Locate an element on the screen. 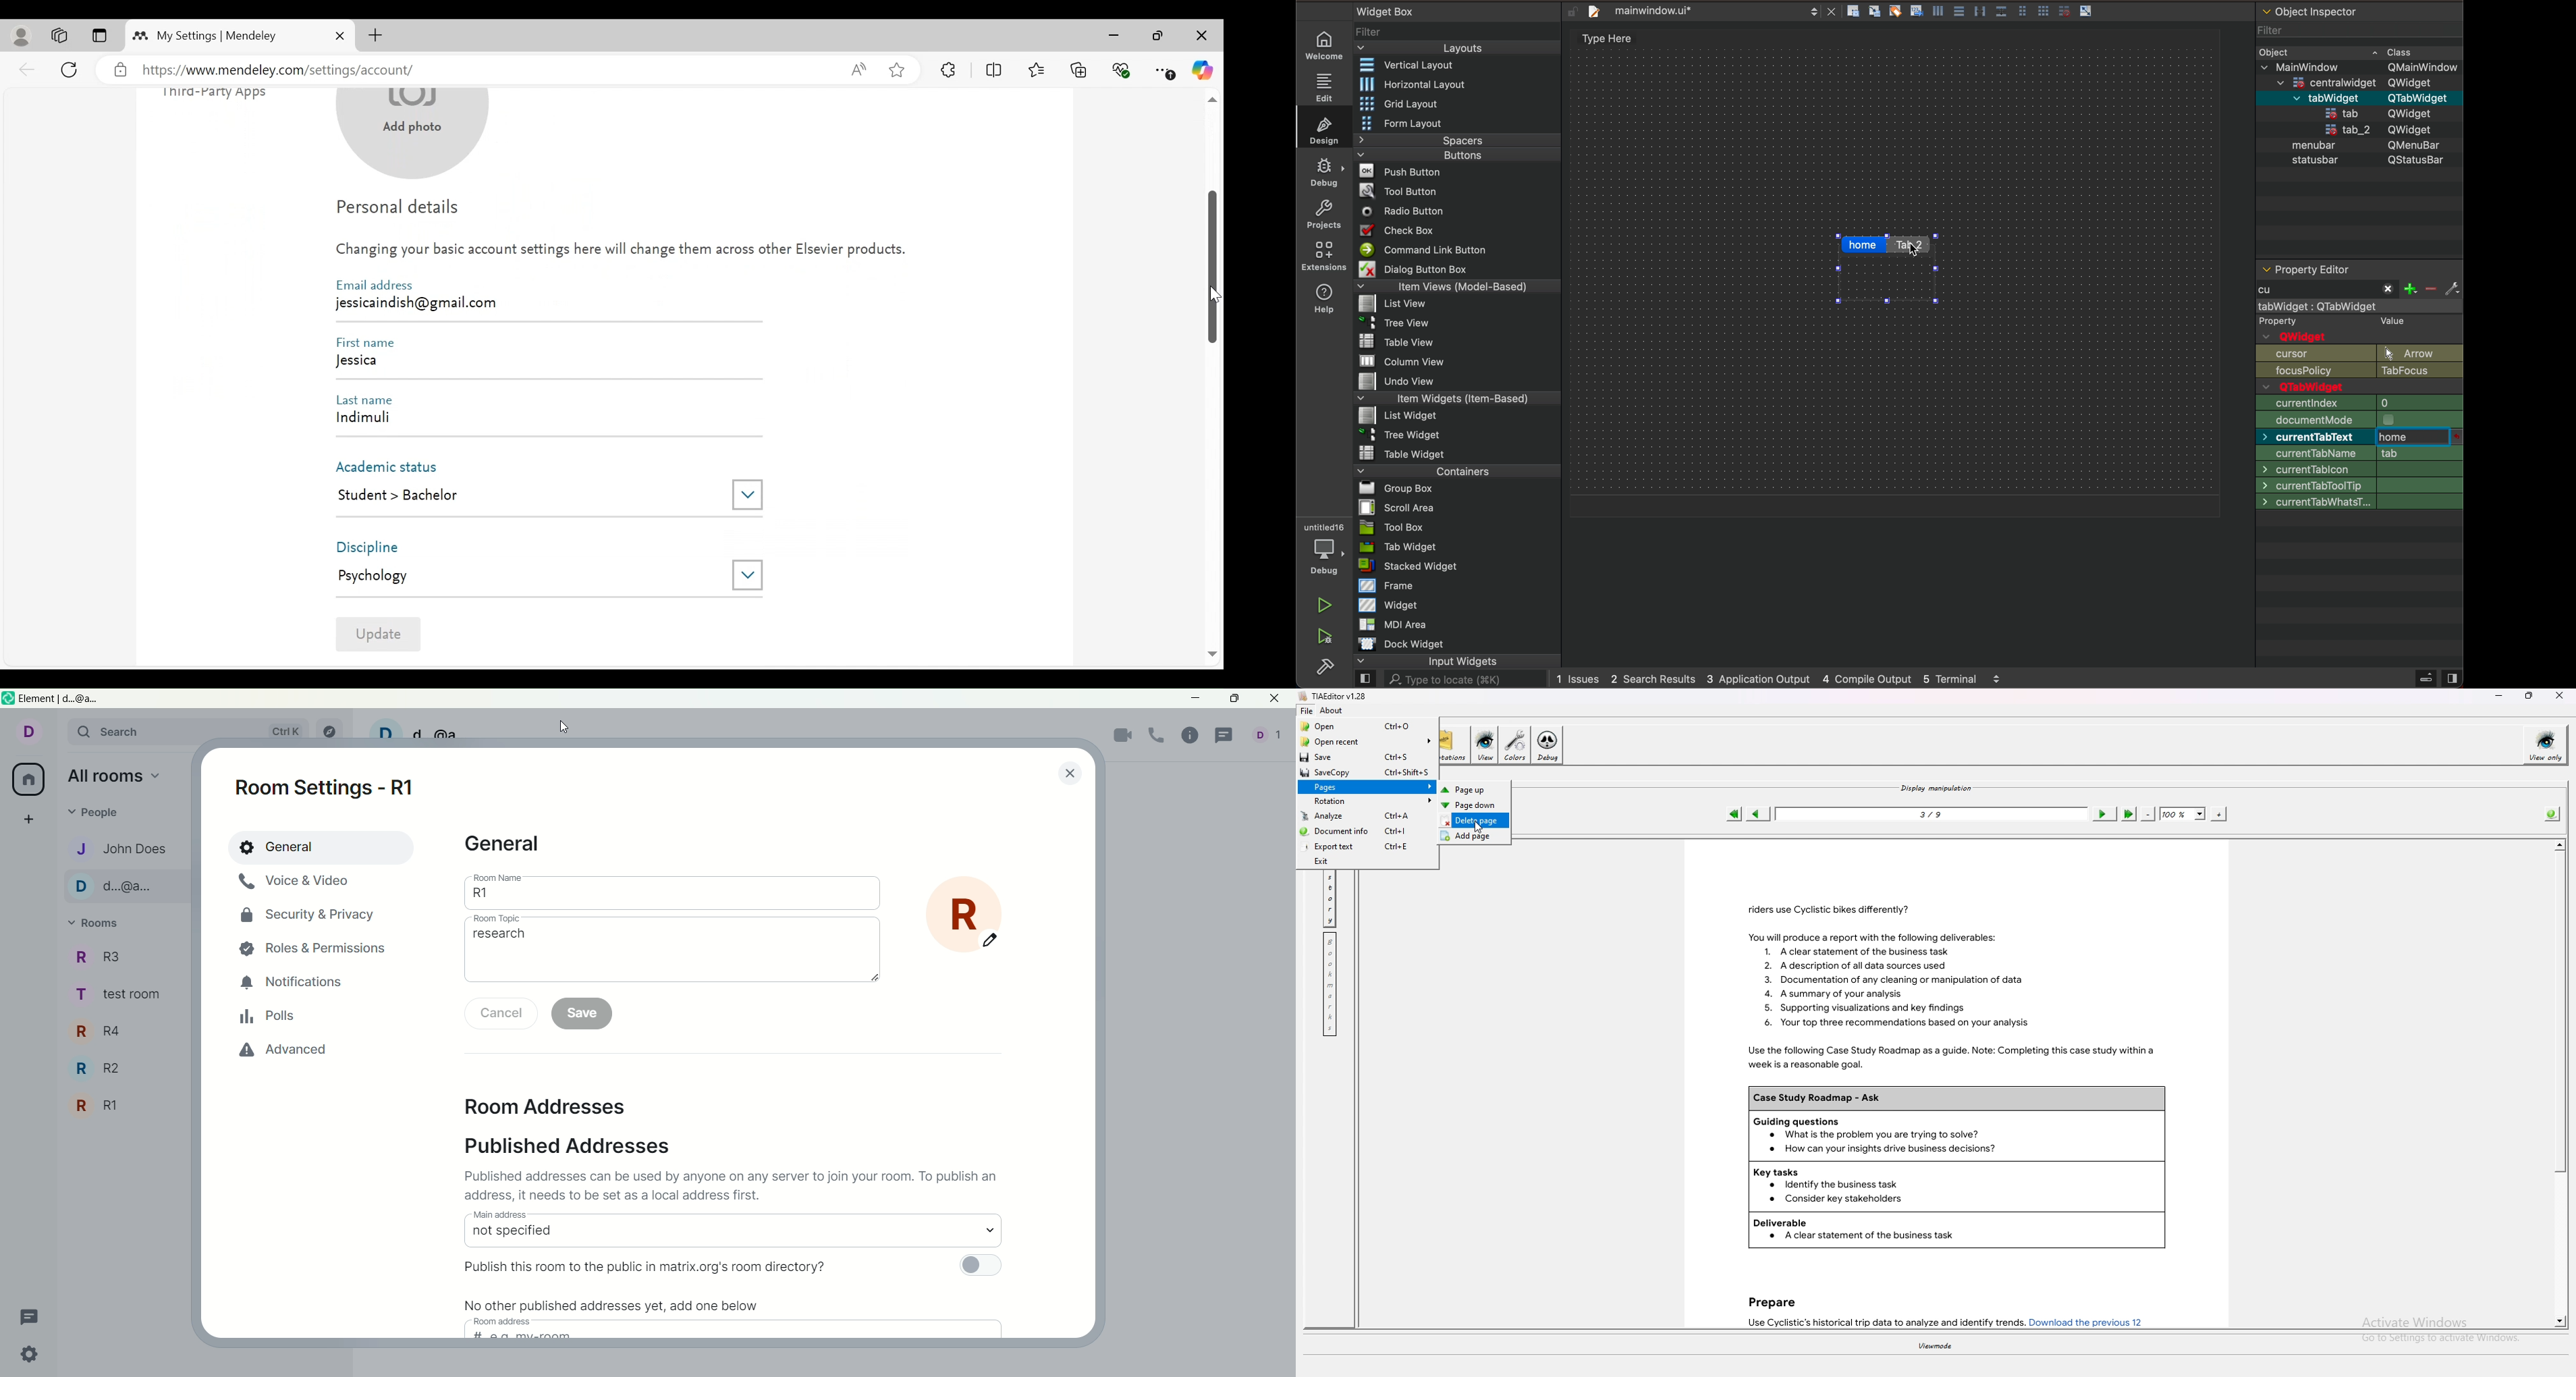  Dialog Button Box is located at coordinates (1409, 268).